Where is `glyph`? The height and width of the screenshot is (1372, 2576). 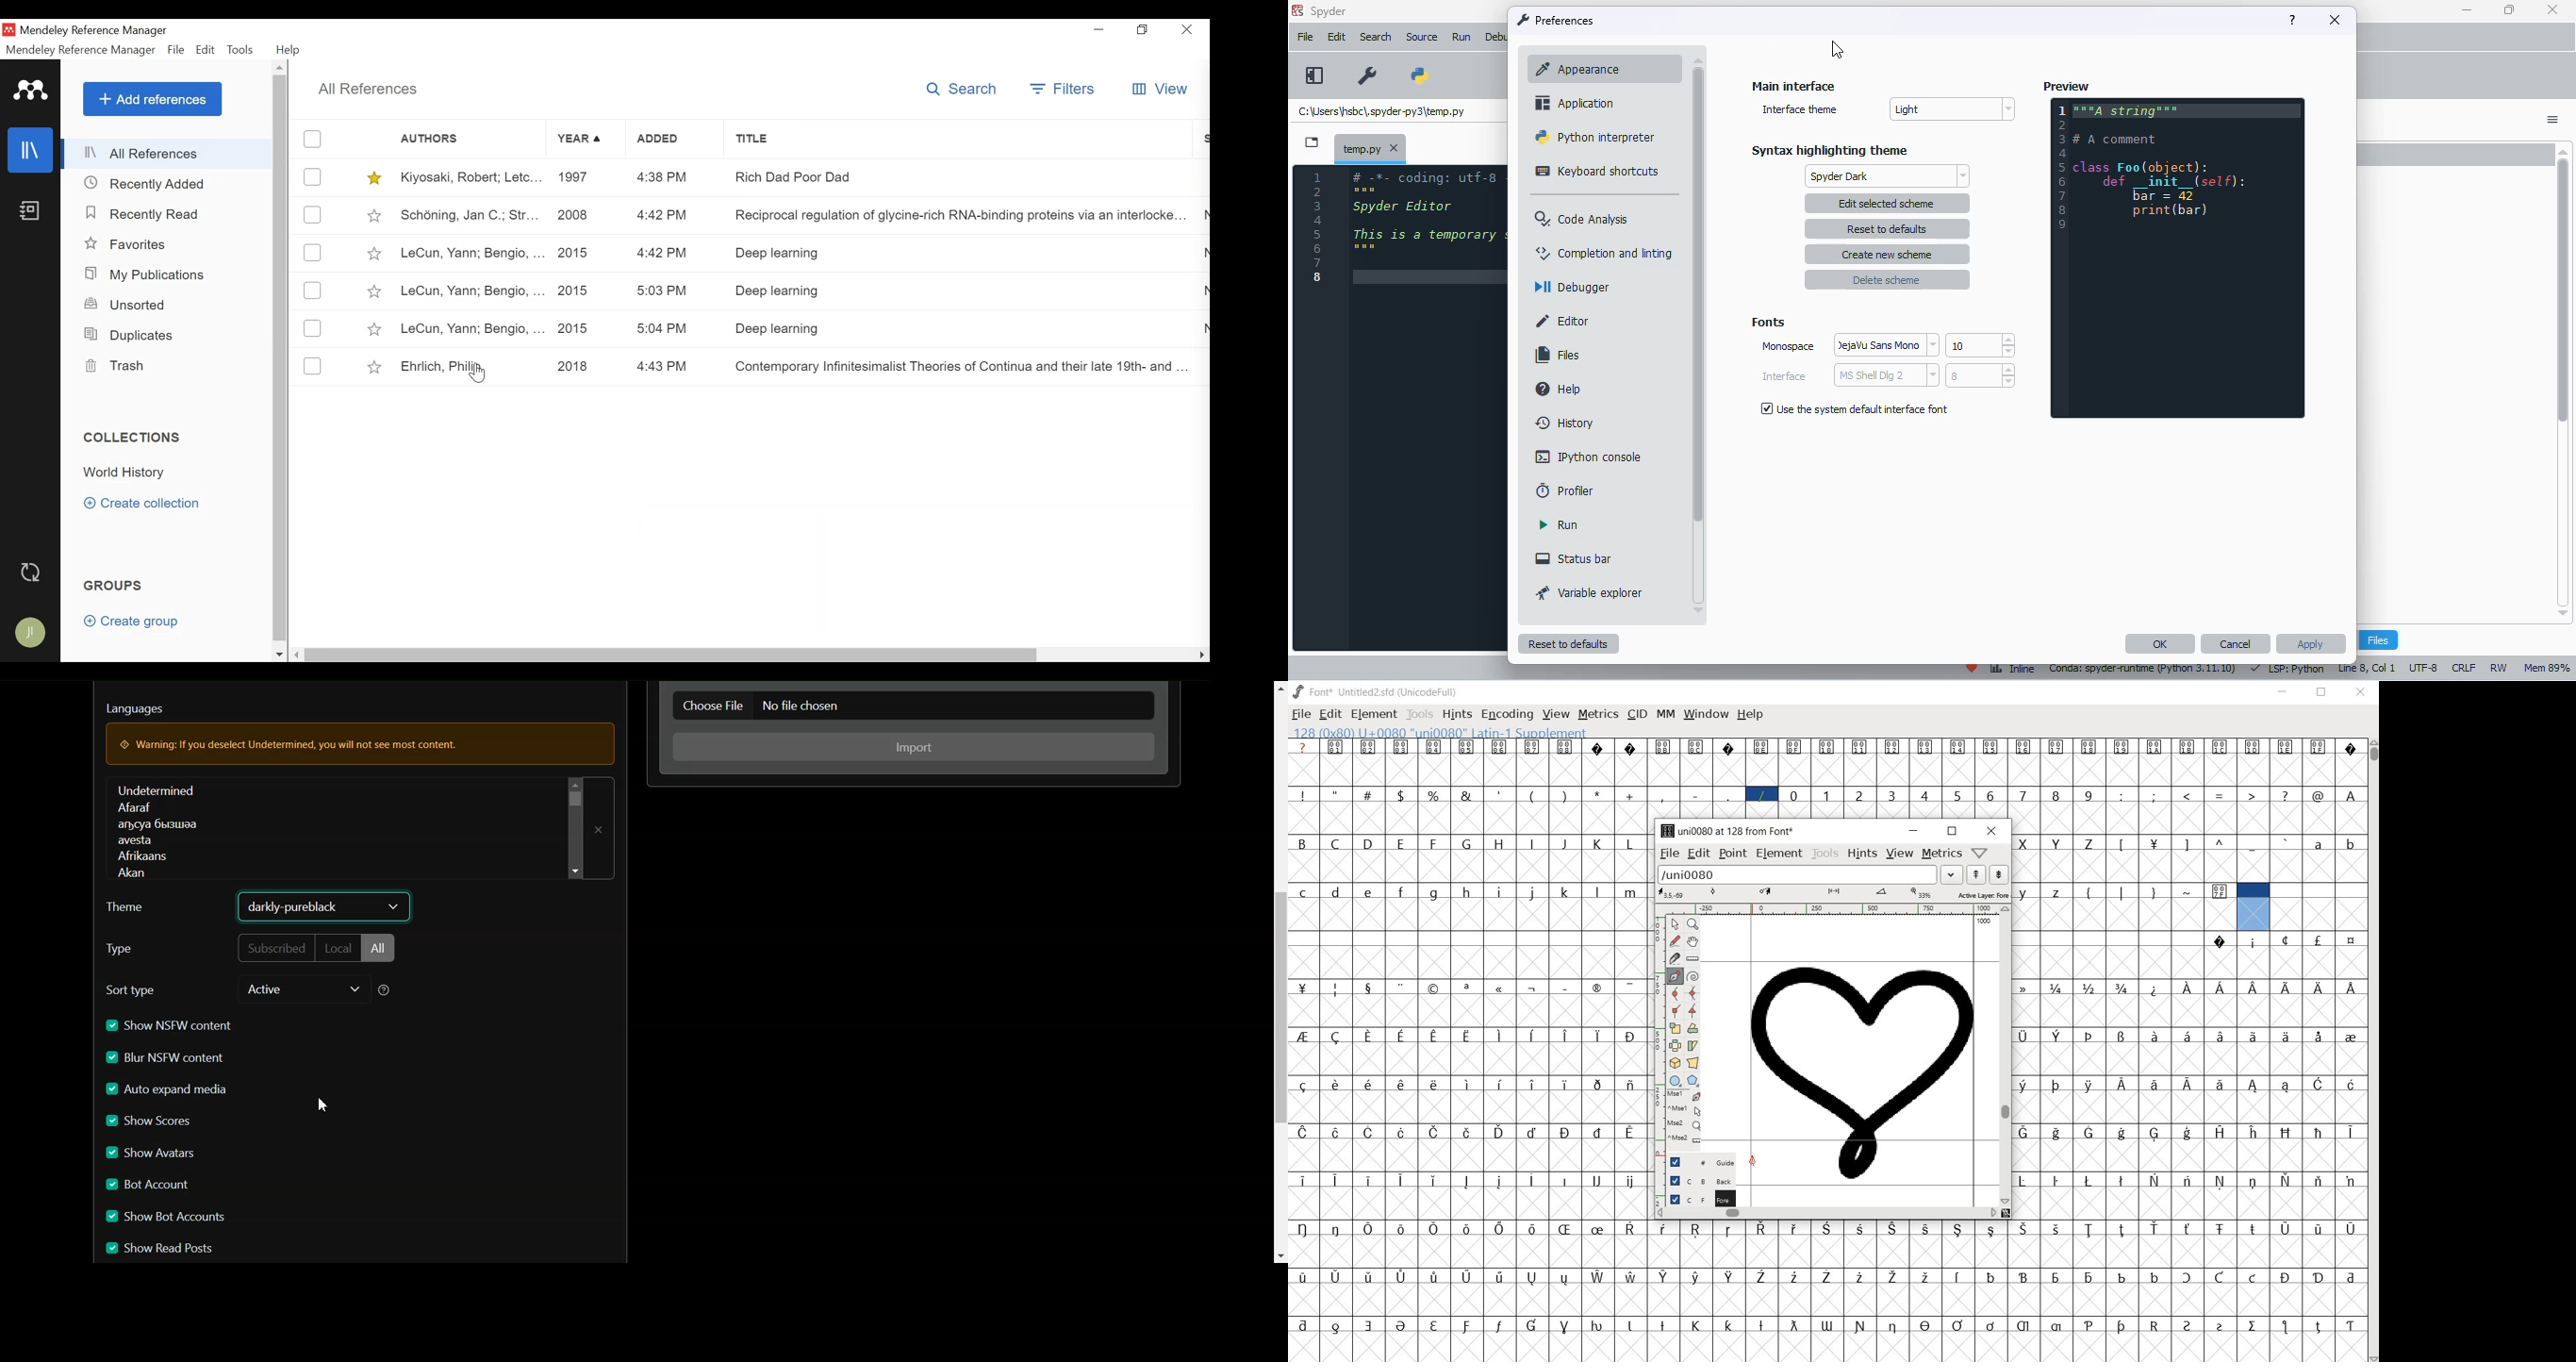
glyph is located at coordinates (2056, 1181).